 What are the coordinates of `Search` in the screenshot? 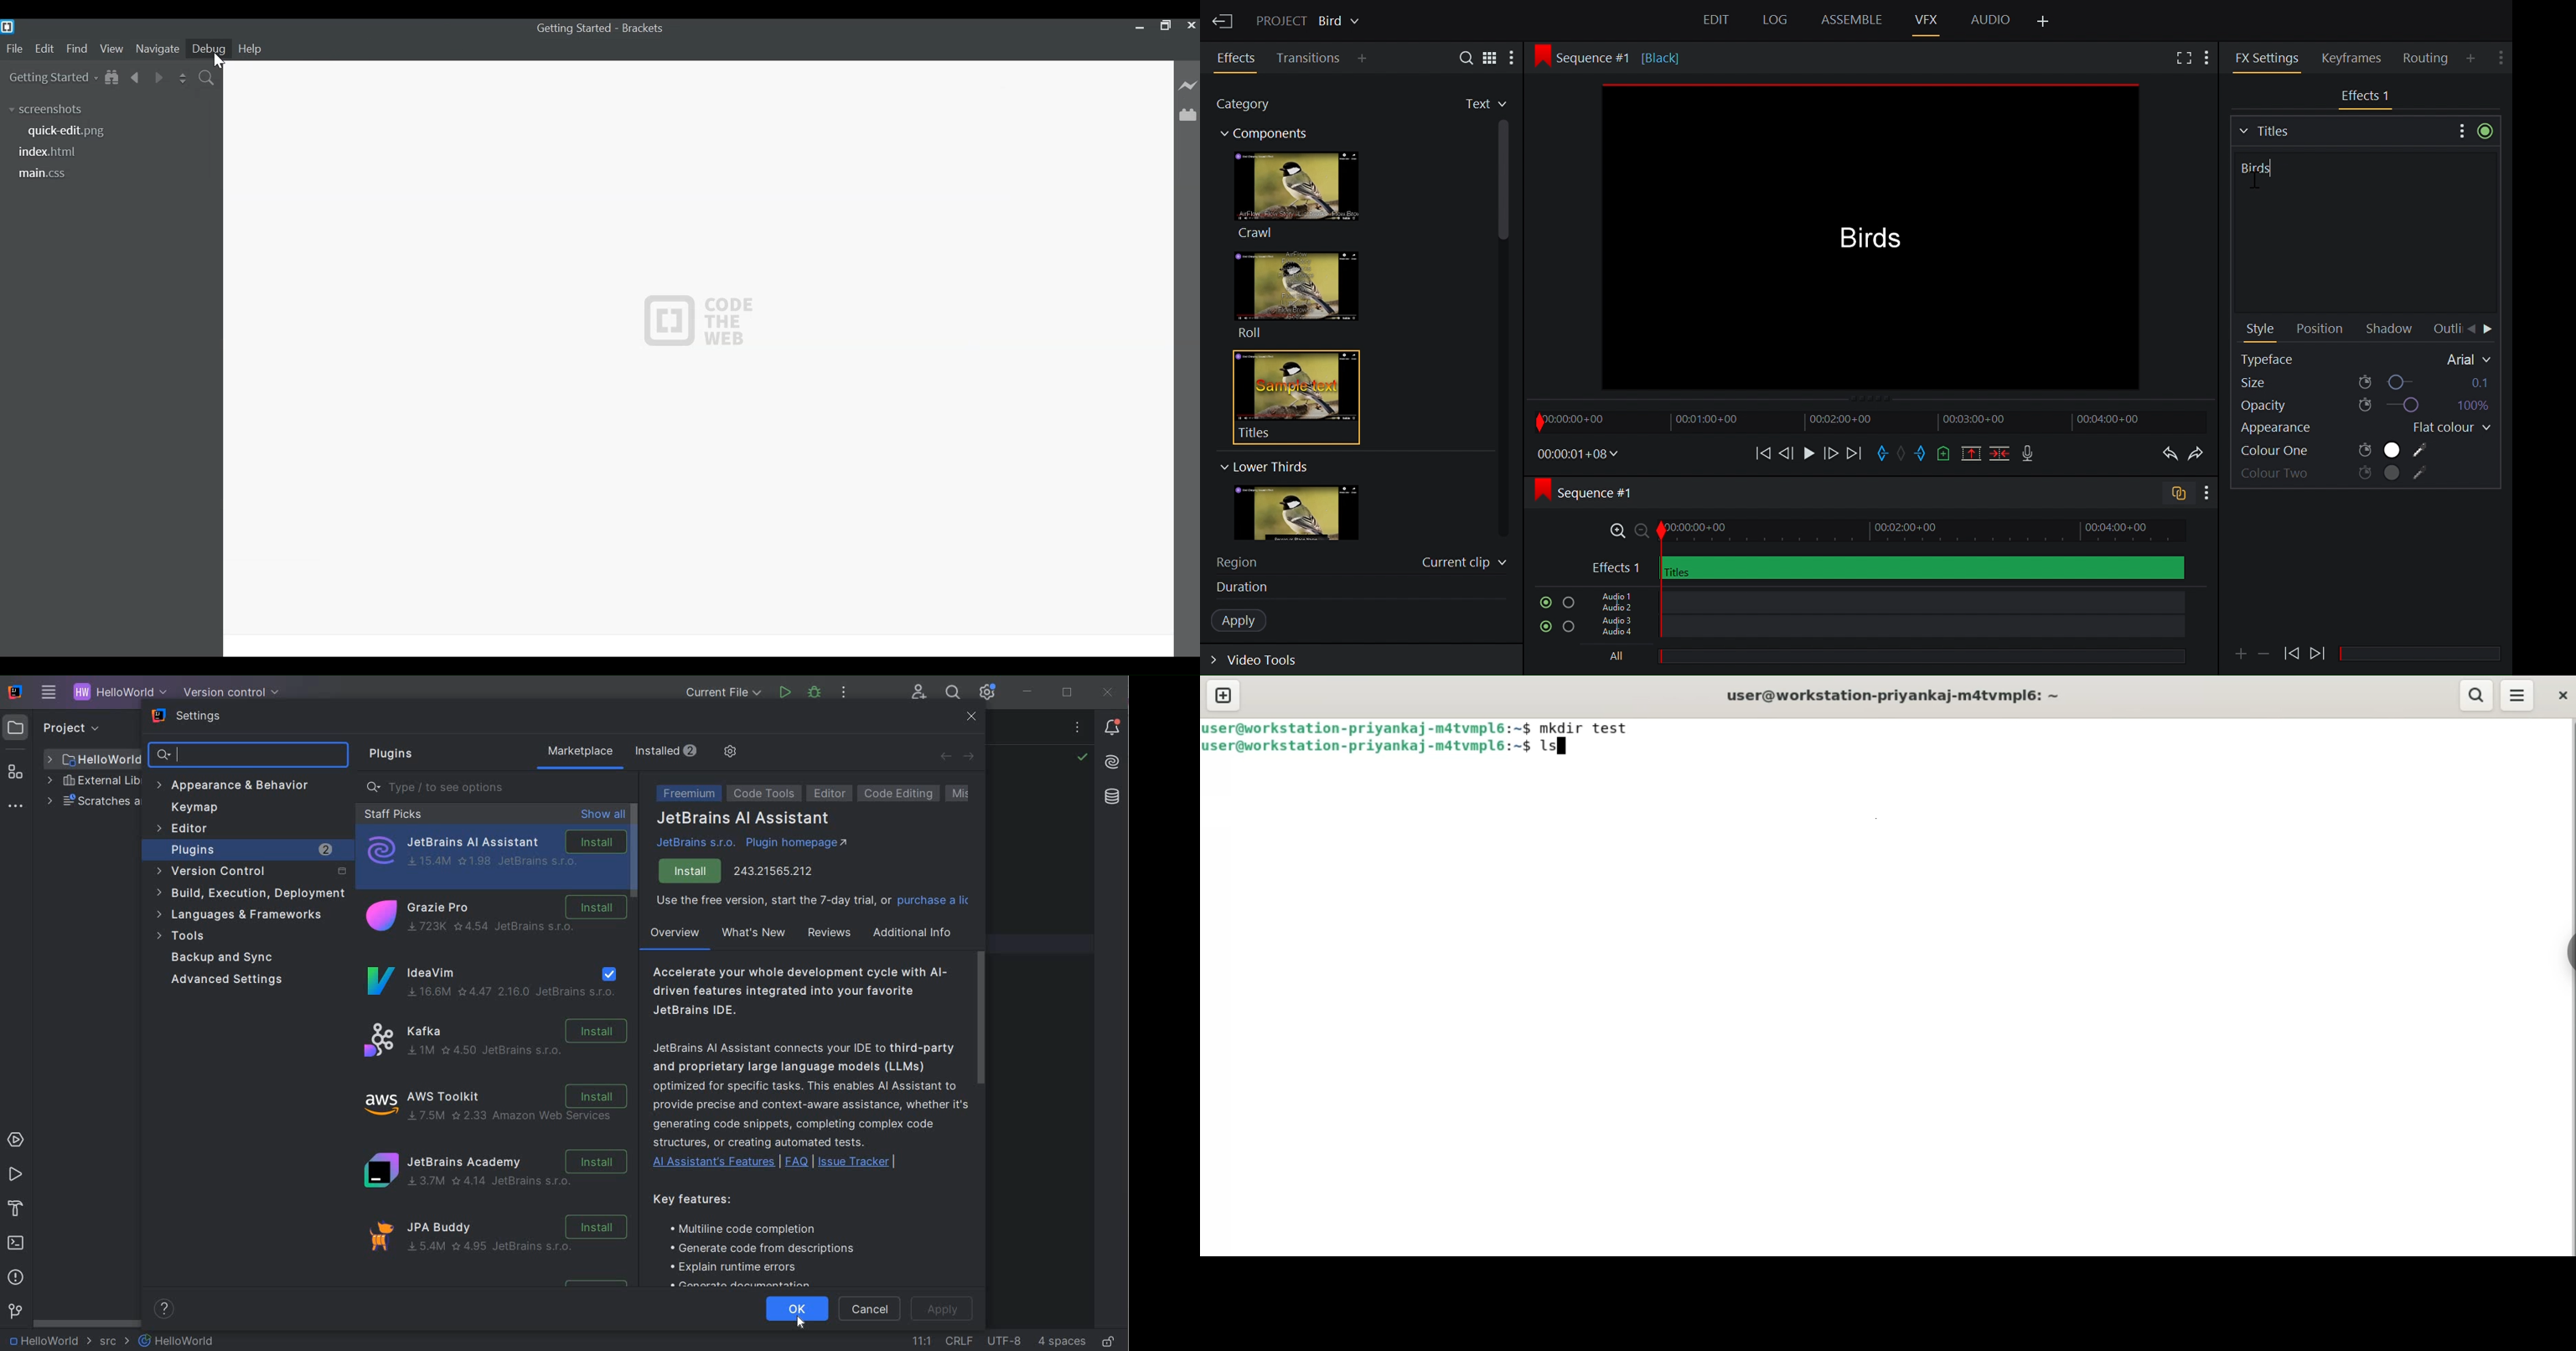 It's located at (1460, 57).